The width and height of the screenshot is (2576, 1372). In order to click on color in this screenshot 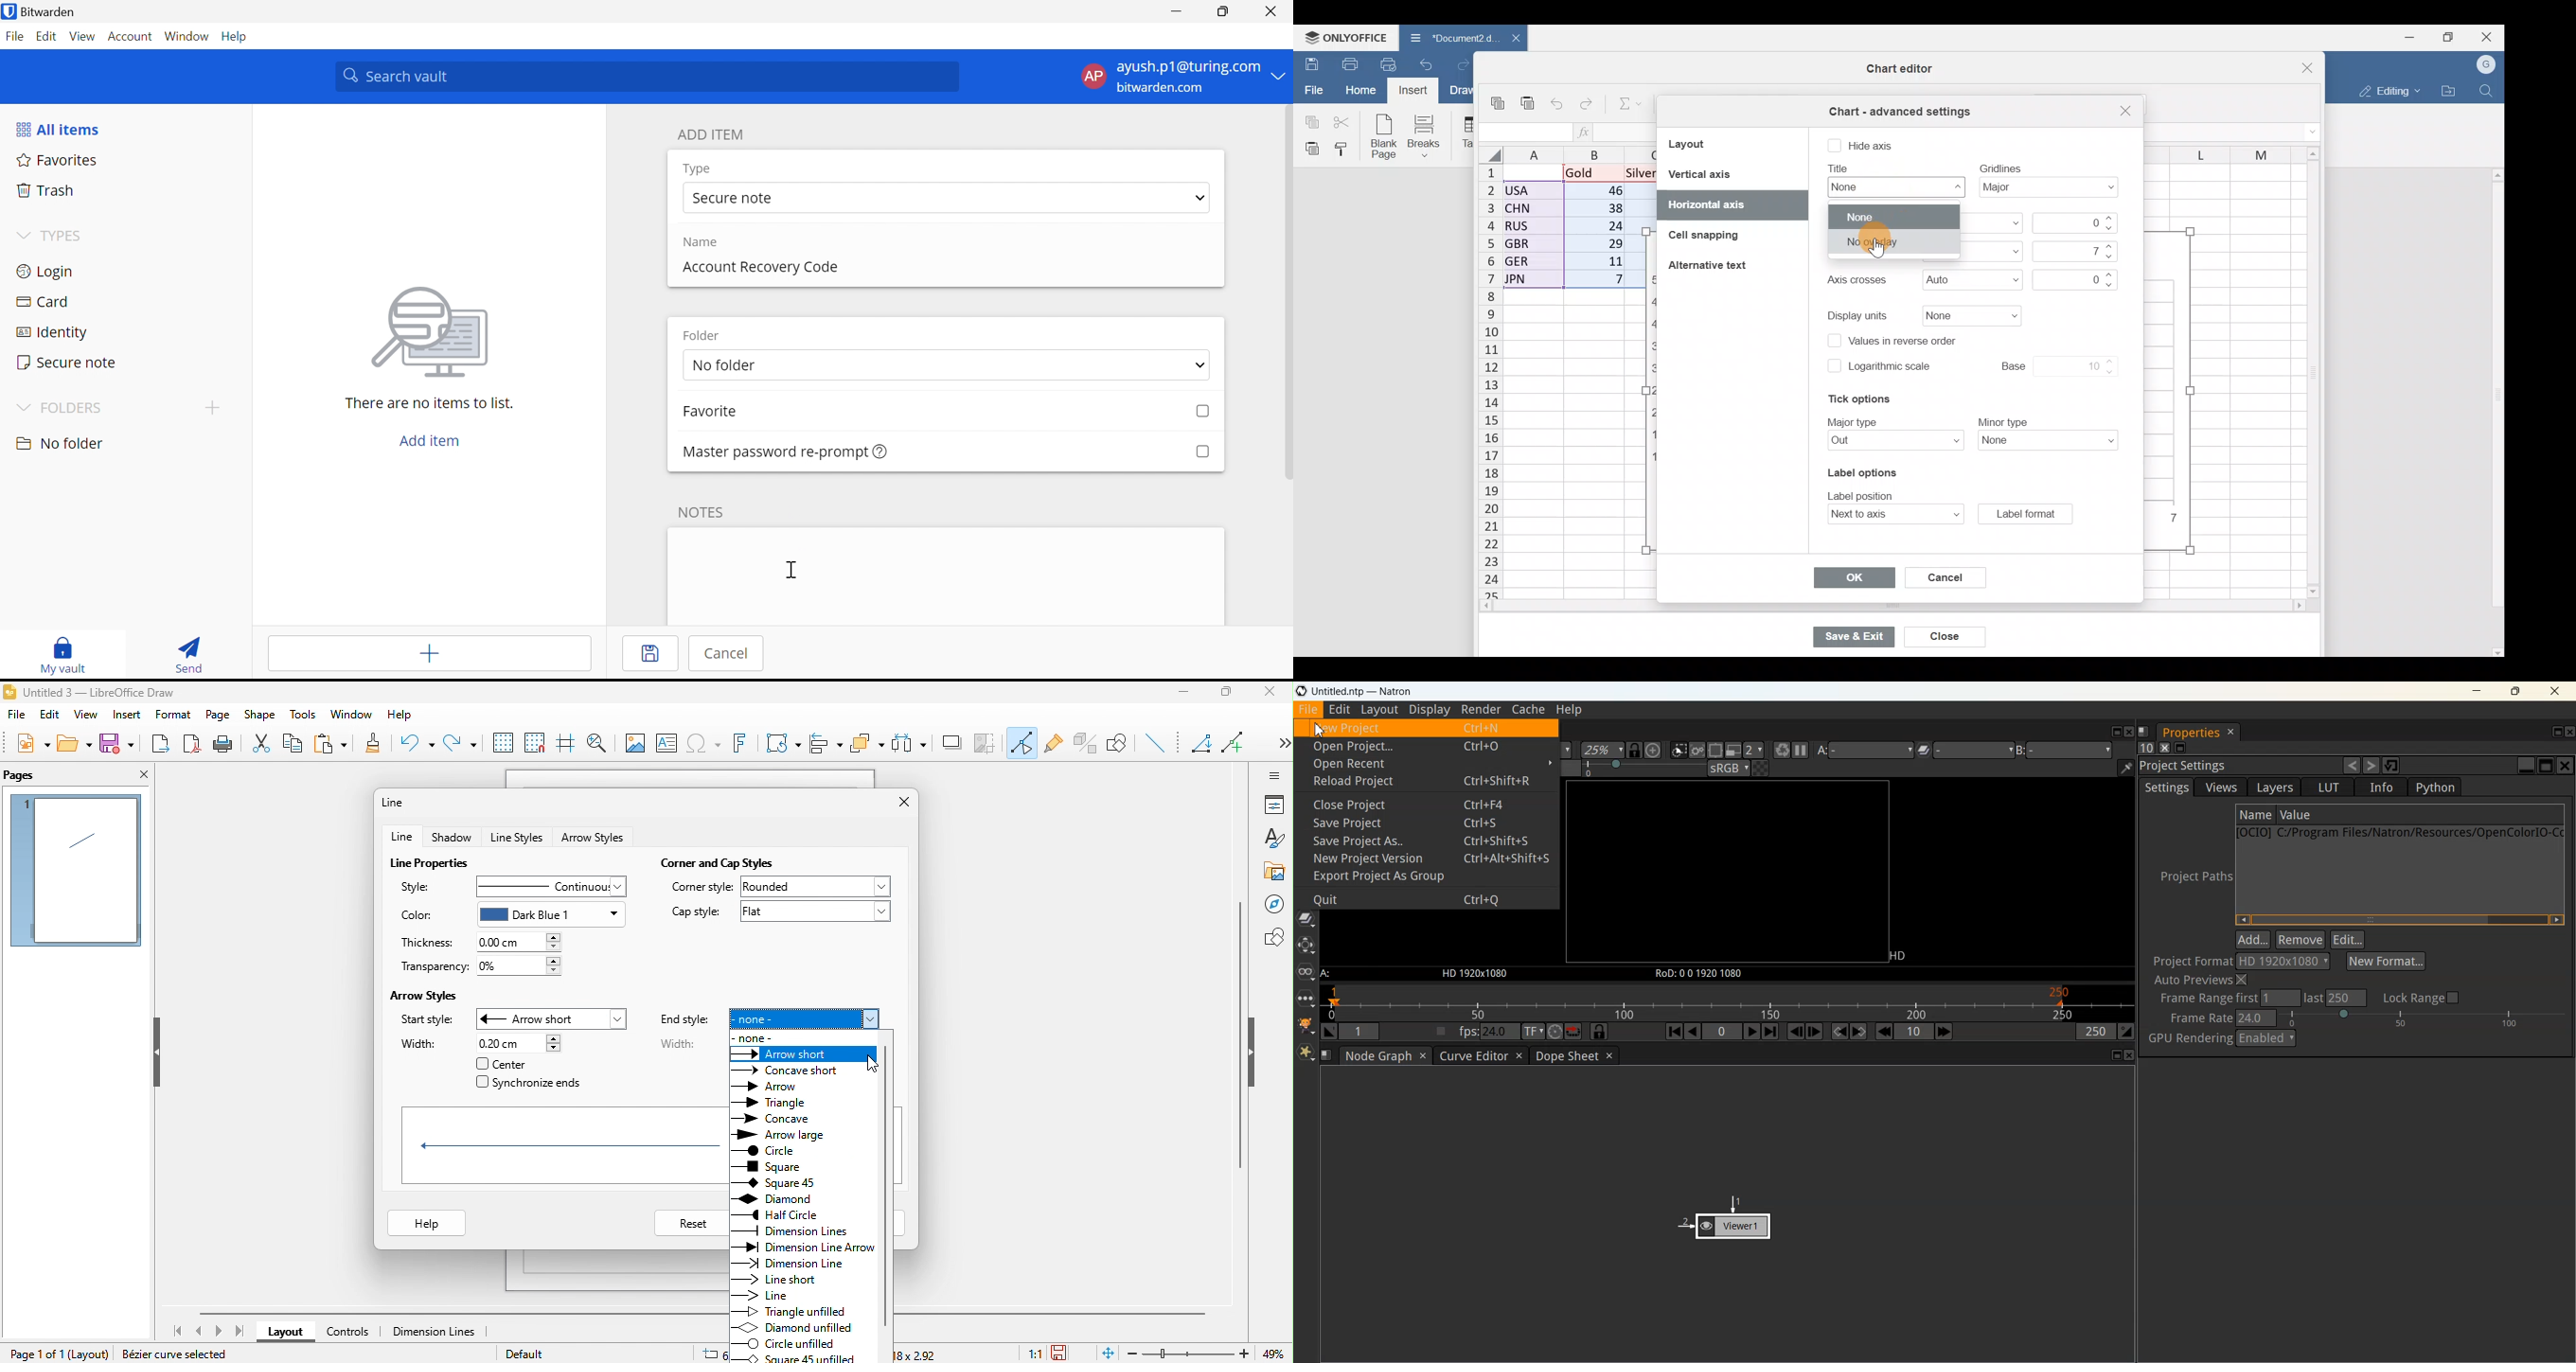, I will do `click(417, 916)`.